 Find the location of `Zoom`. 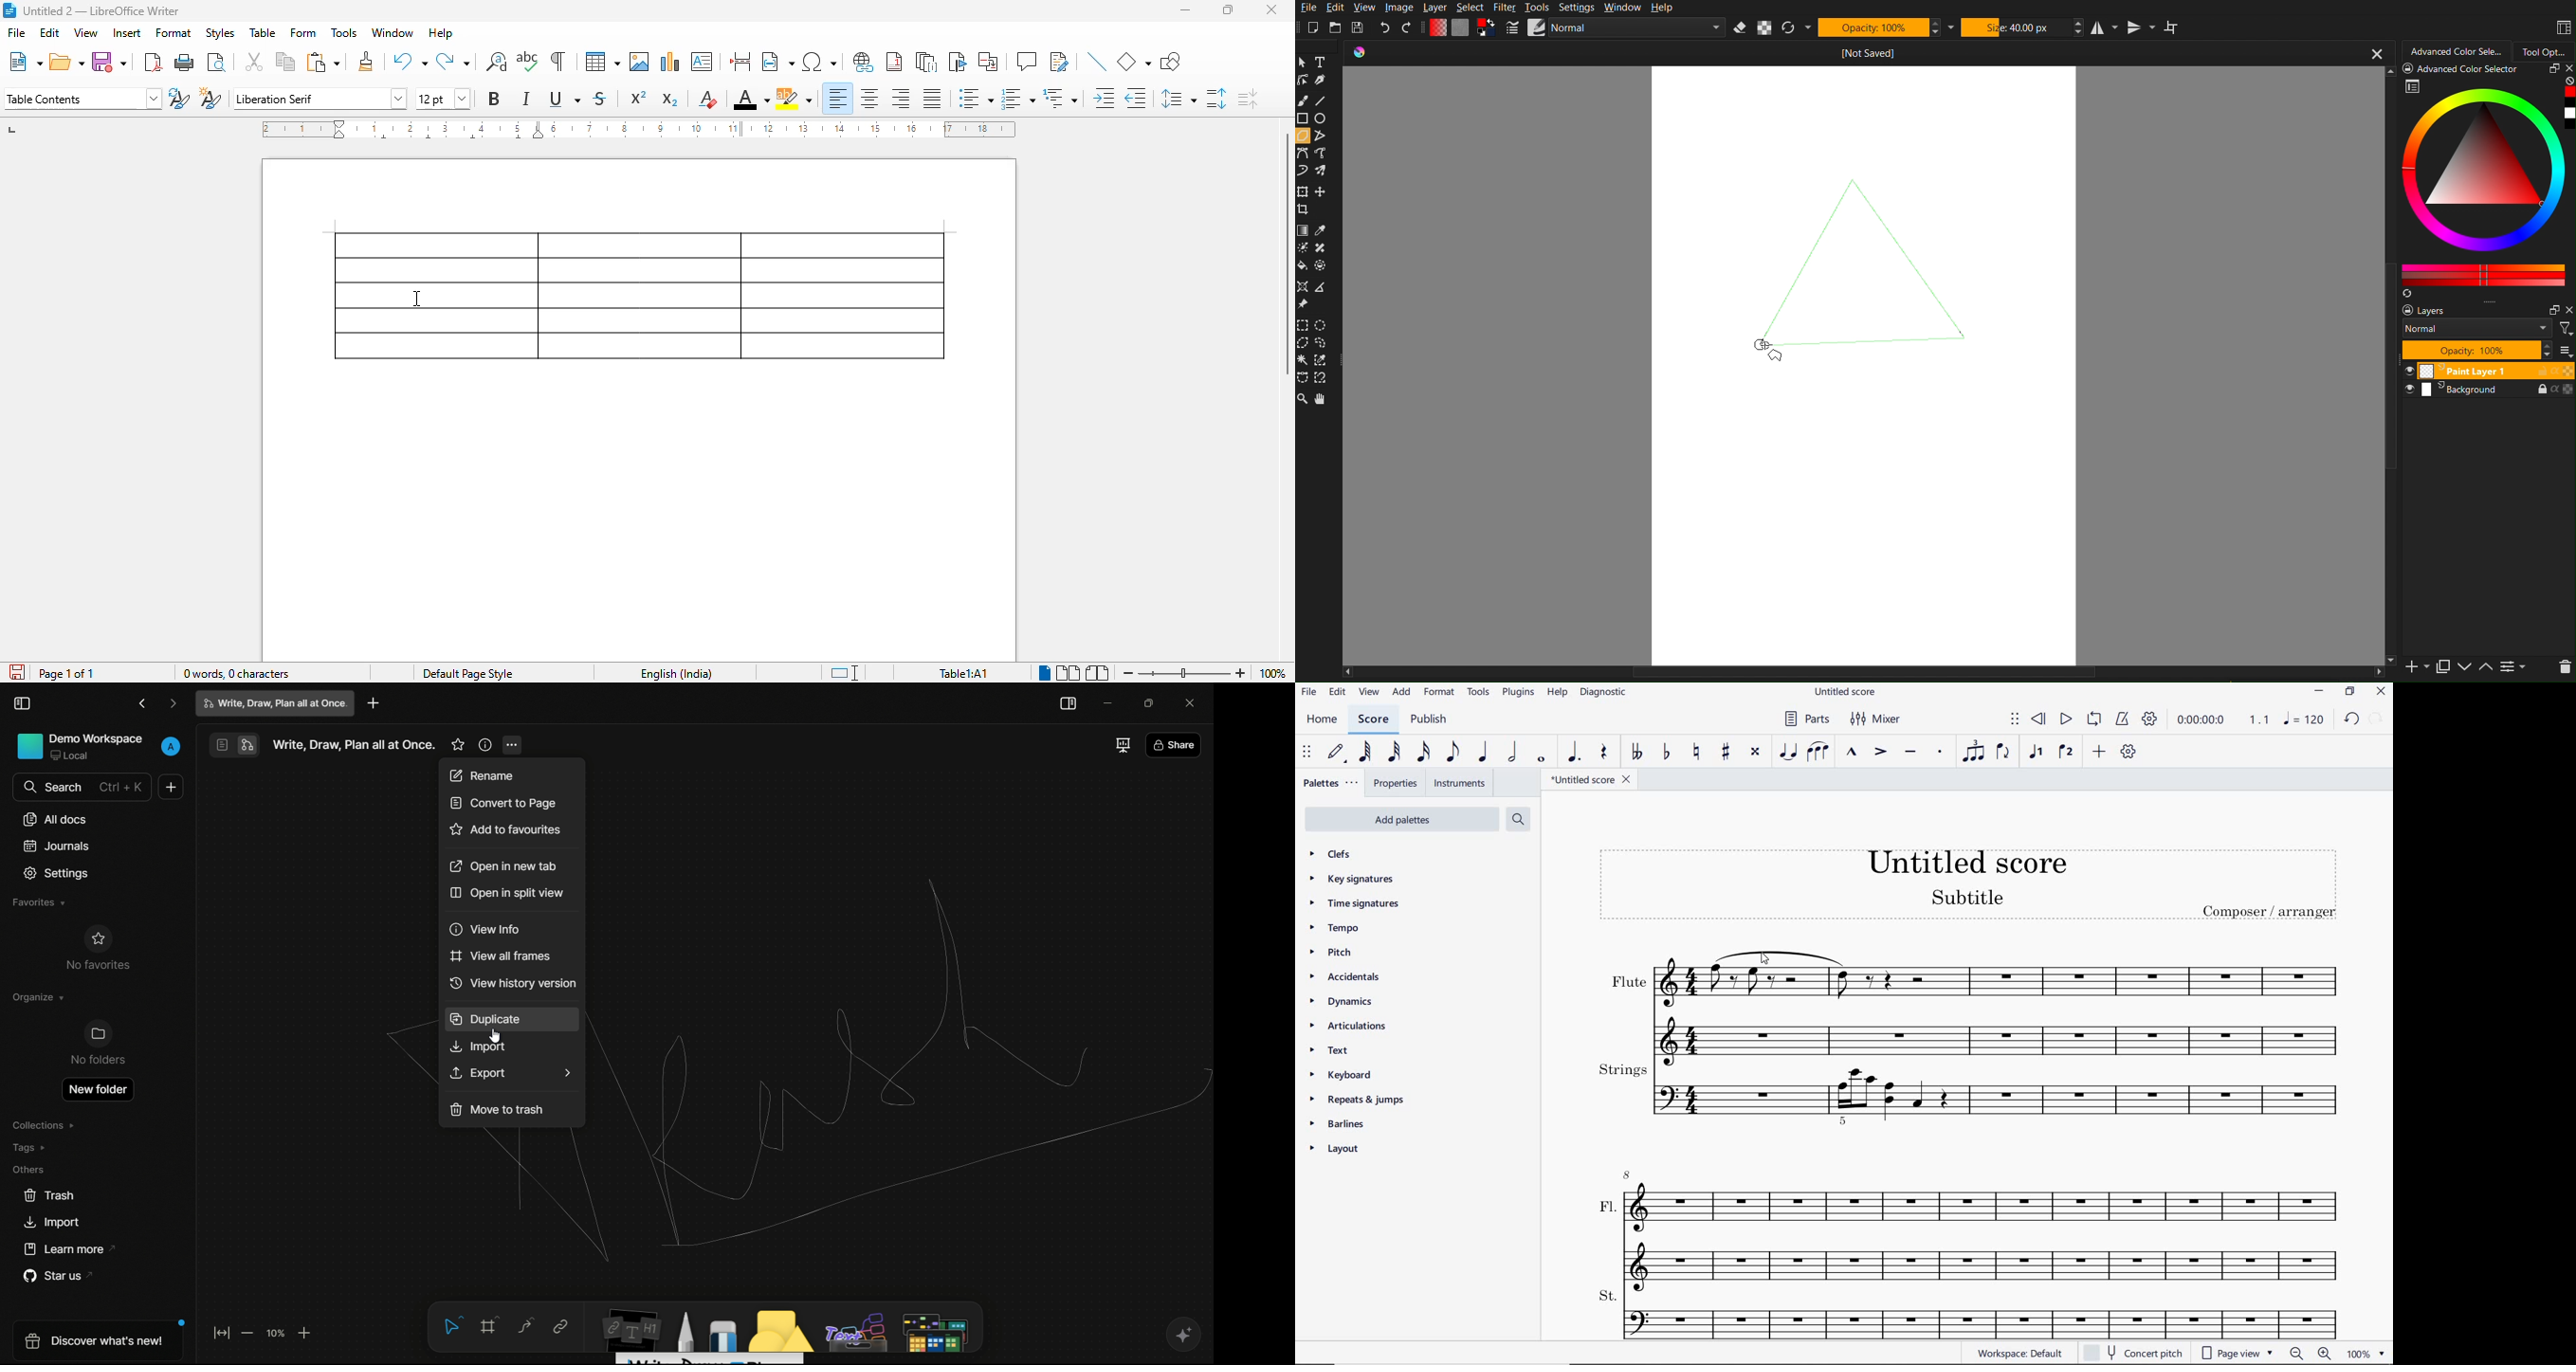

Zoom is located at coordinates (1304, 398).